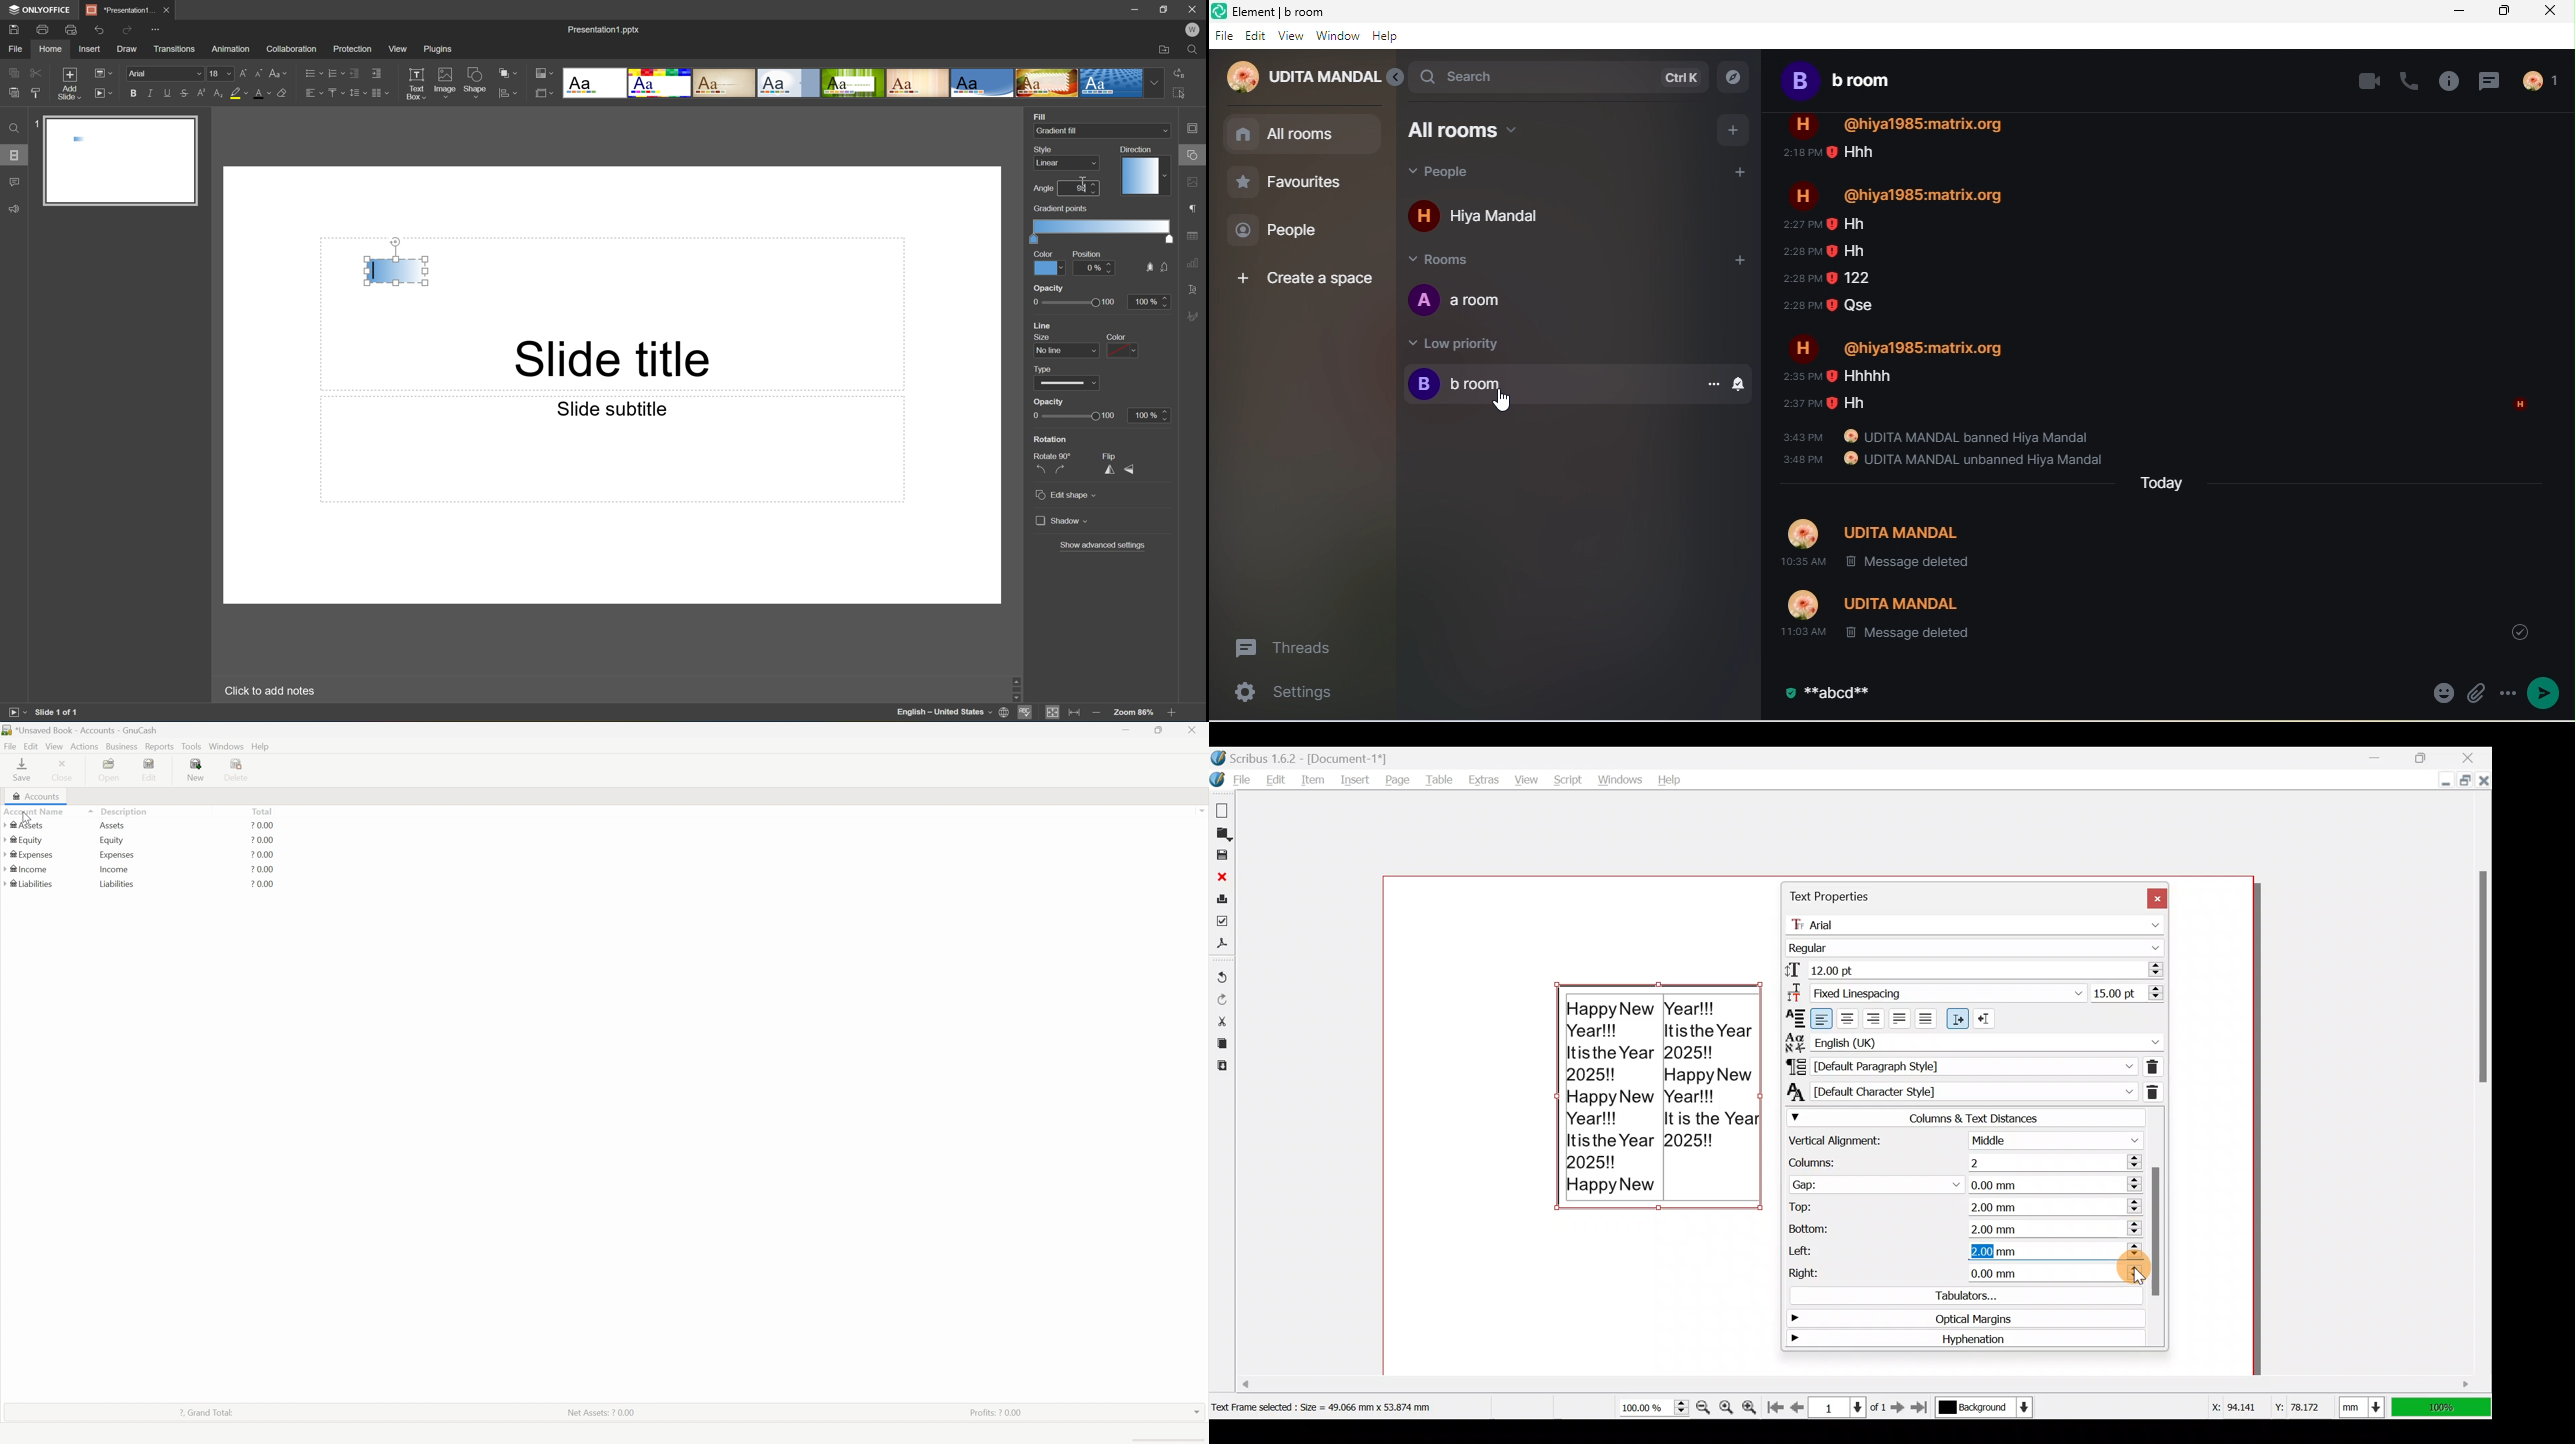  I want to click on save, so click(24, 769).